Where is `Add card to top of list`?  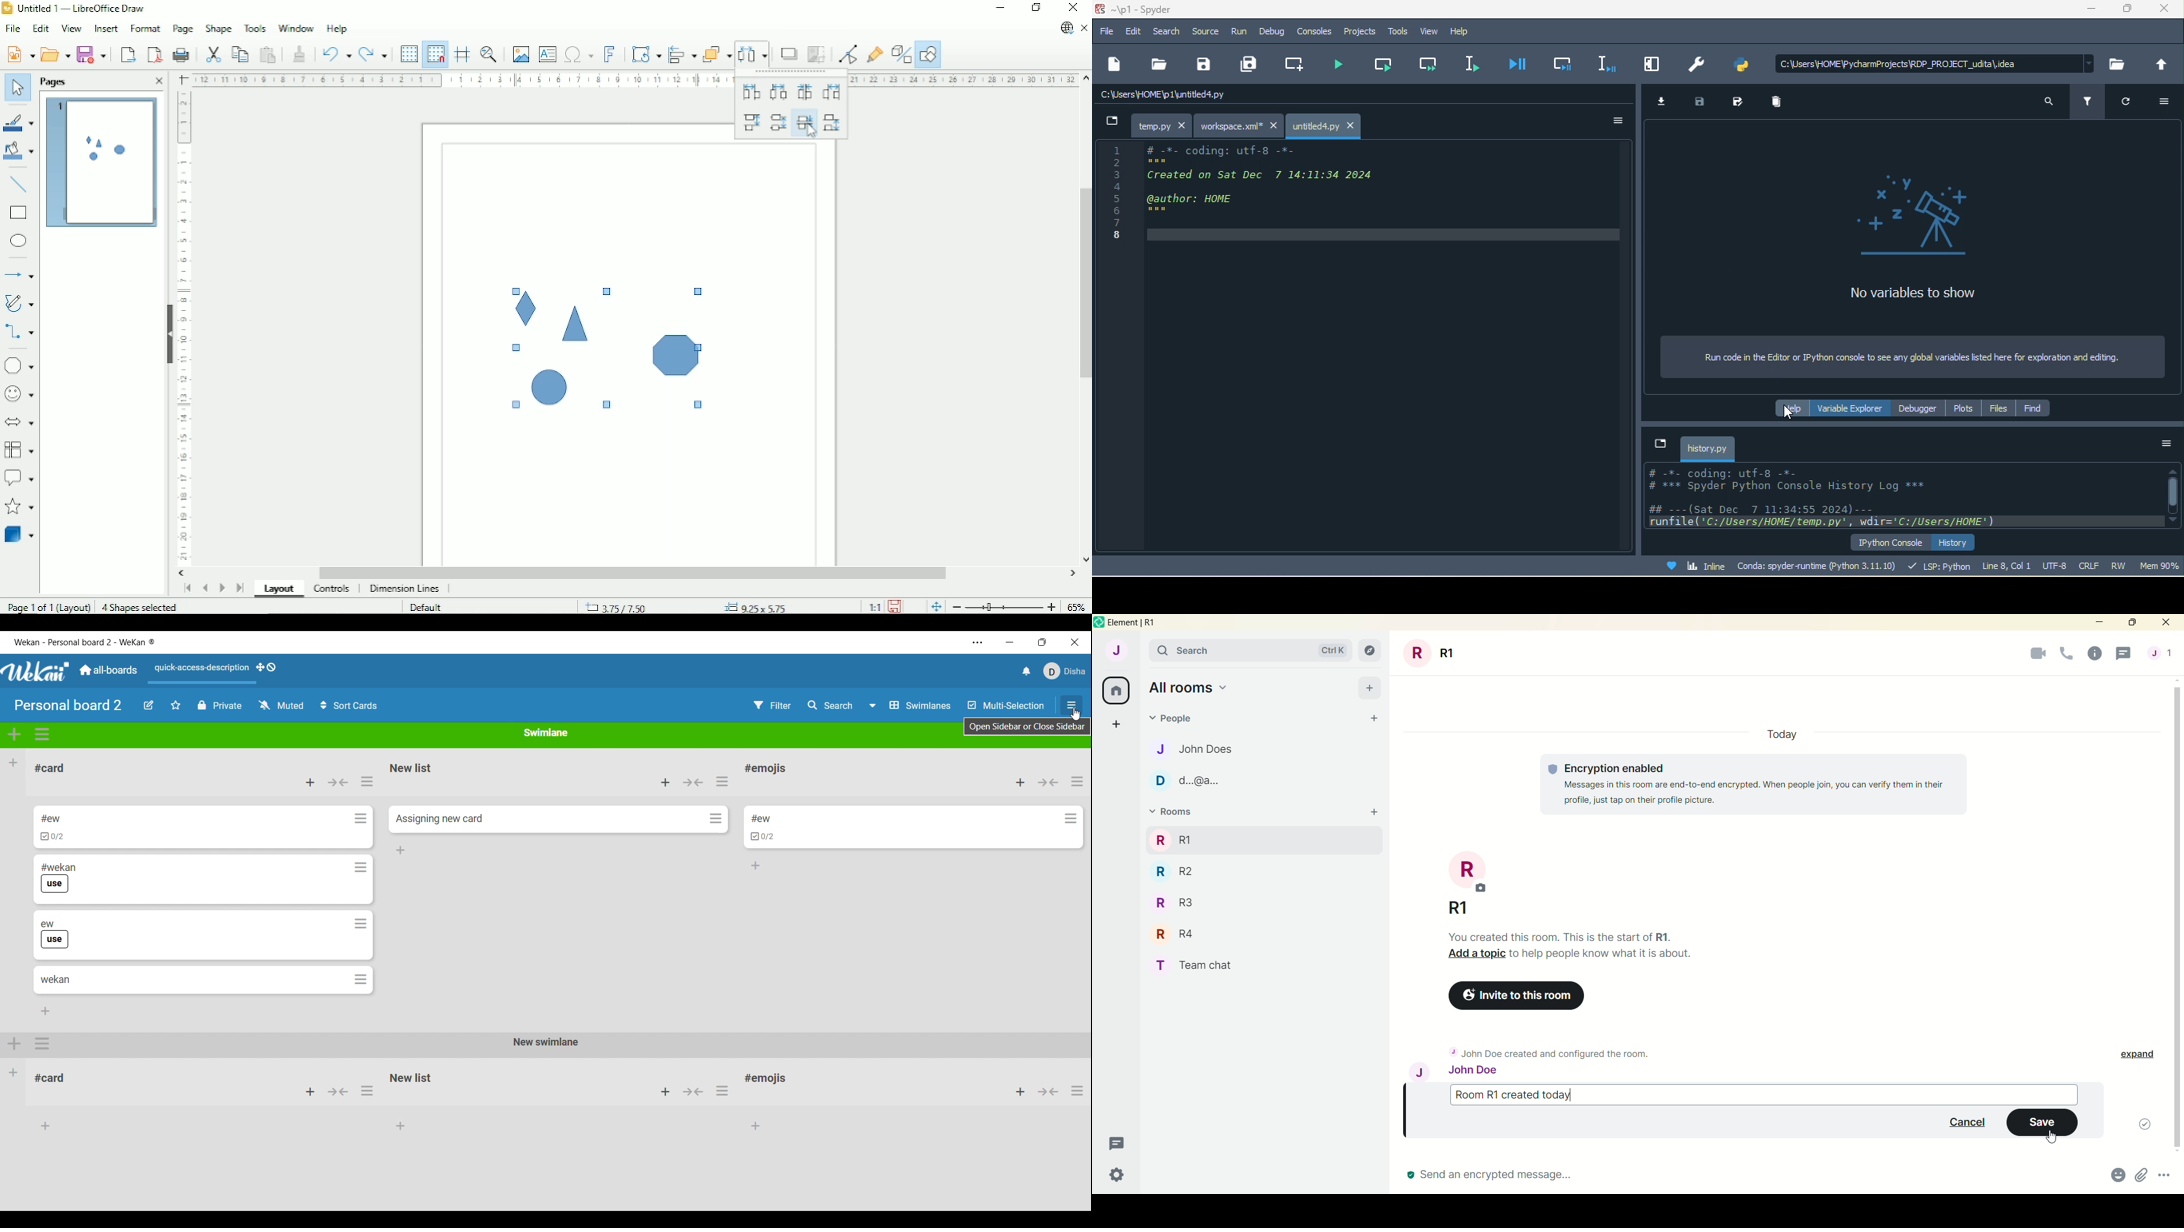
Add card to top of list is located at coordinates (310, 782).